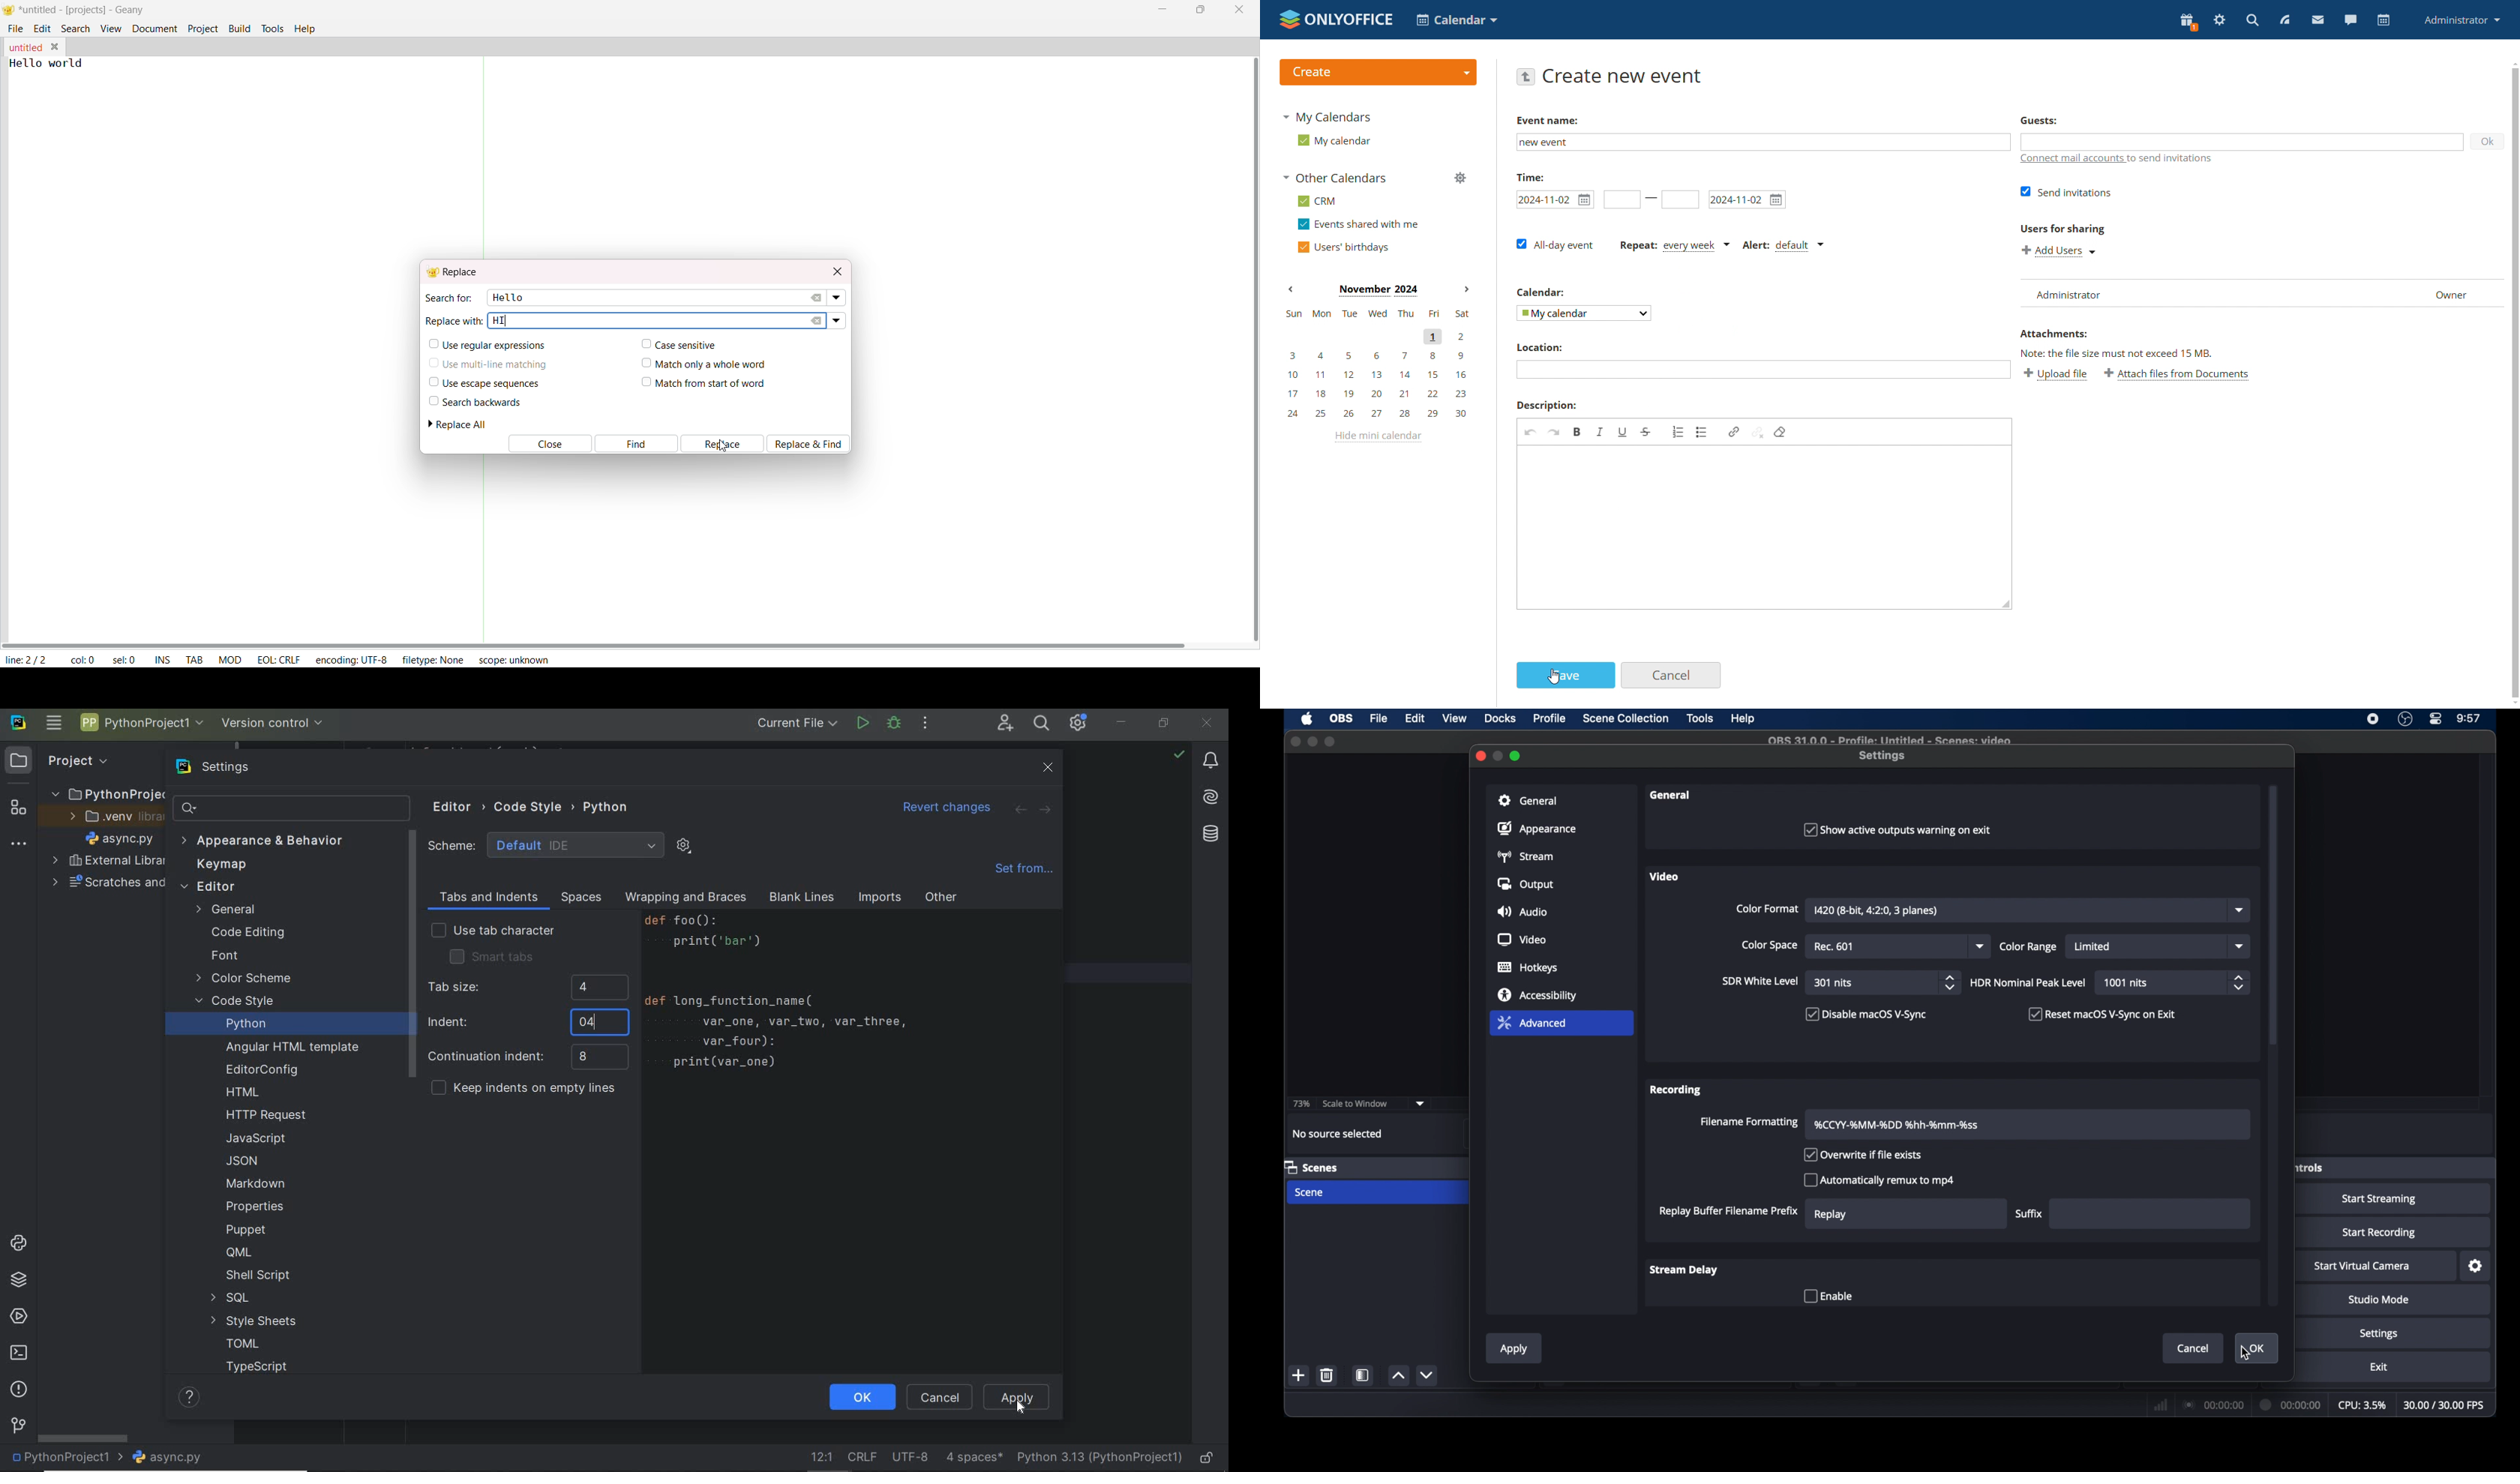 This screenshot has width=2520, height=1484. What do you see at coordinates (1537, 828) in the screenshot?
I see `appearance` at bounding box center [1537, 828].